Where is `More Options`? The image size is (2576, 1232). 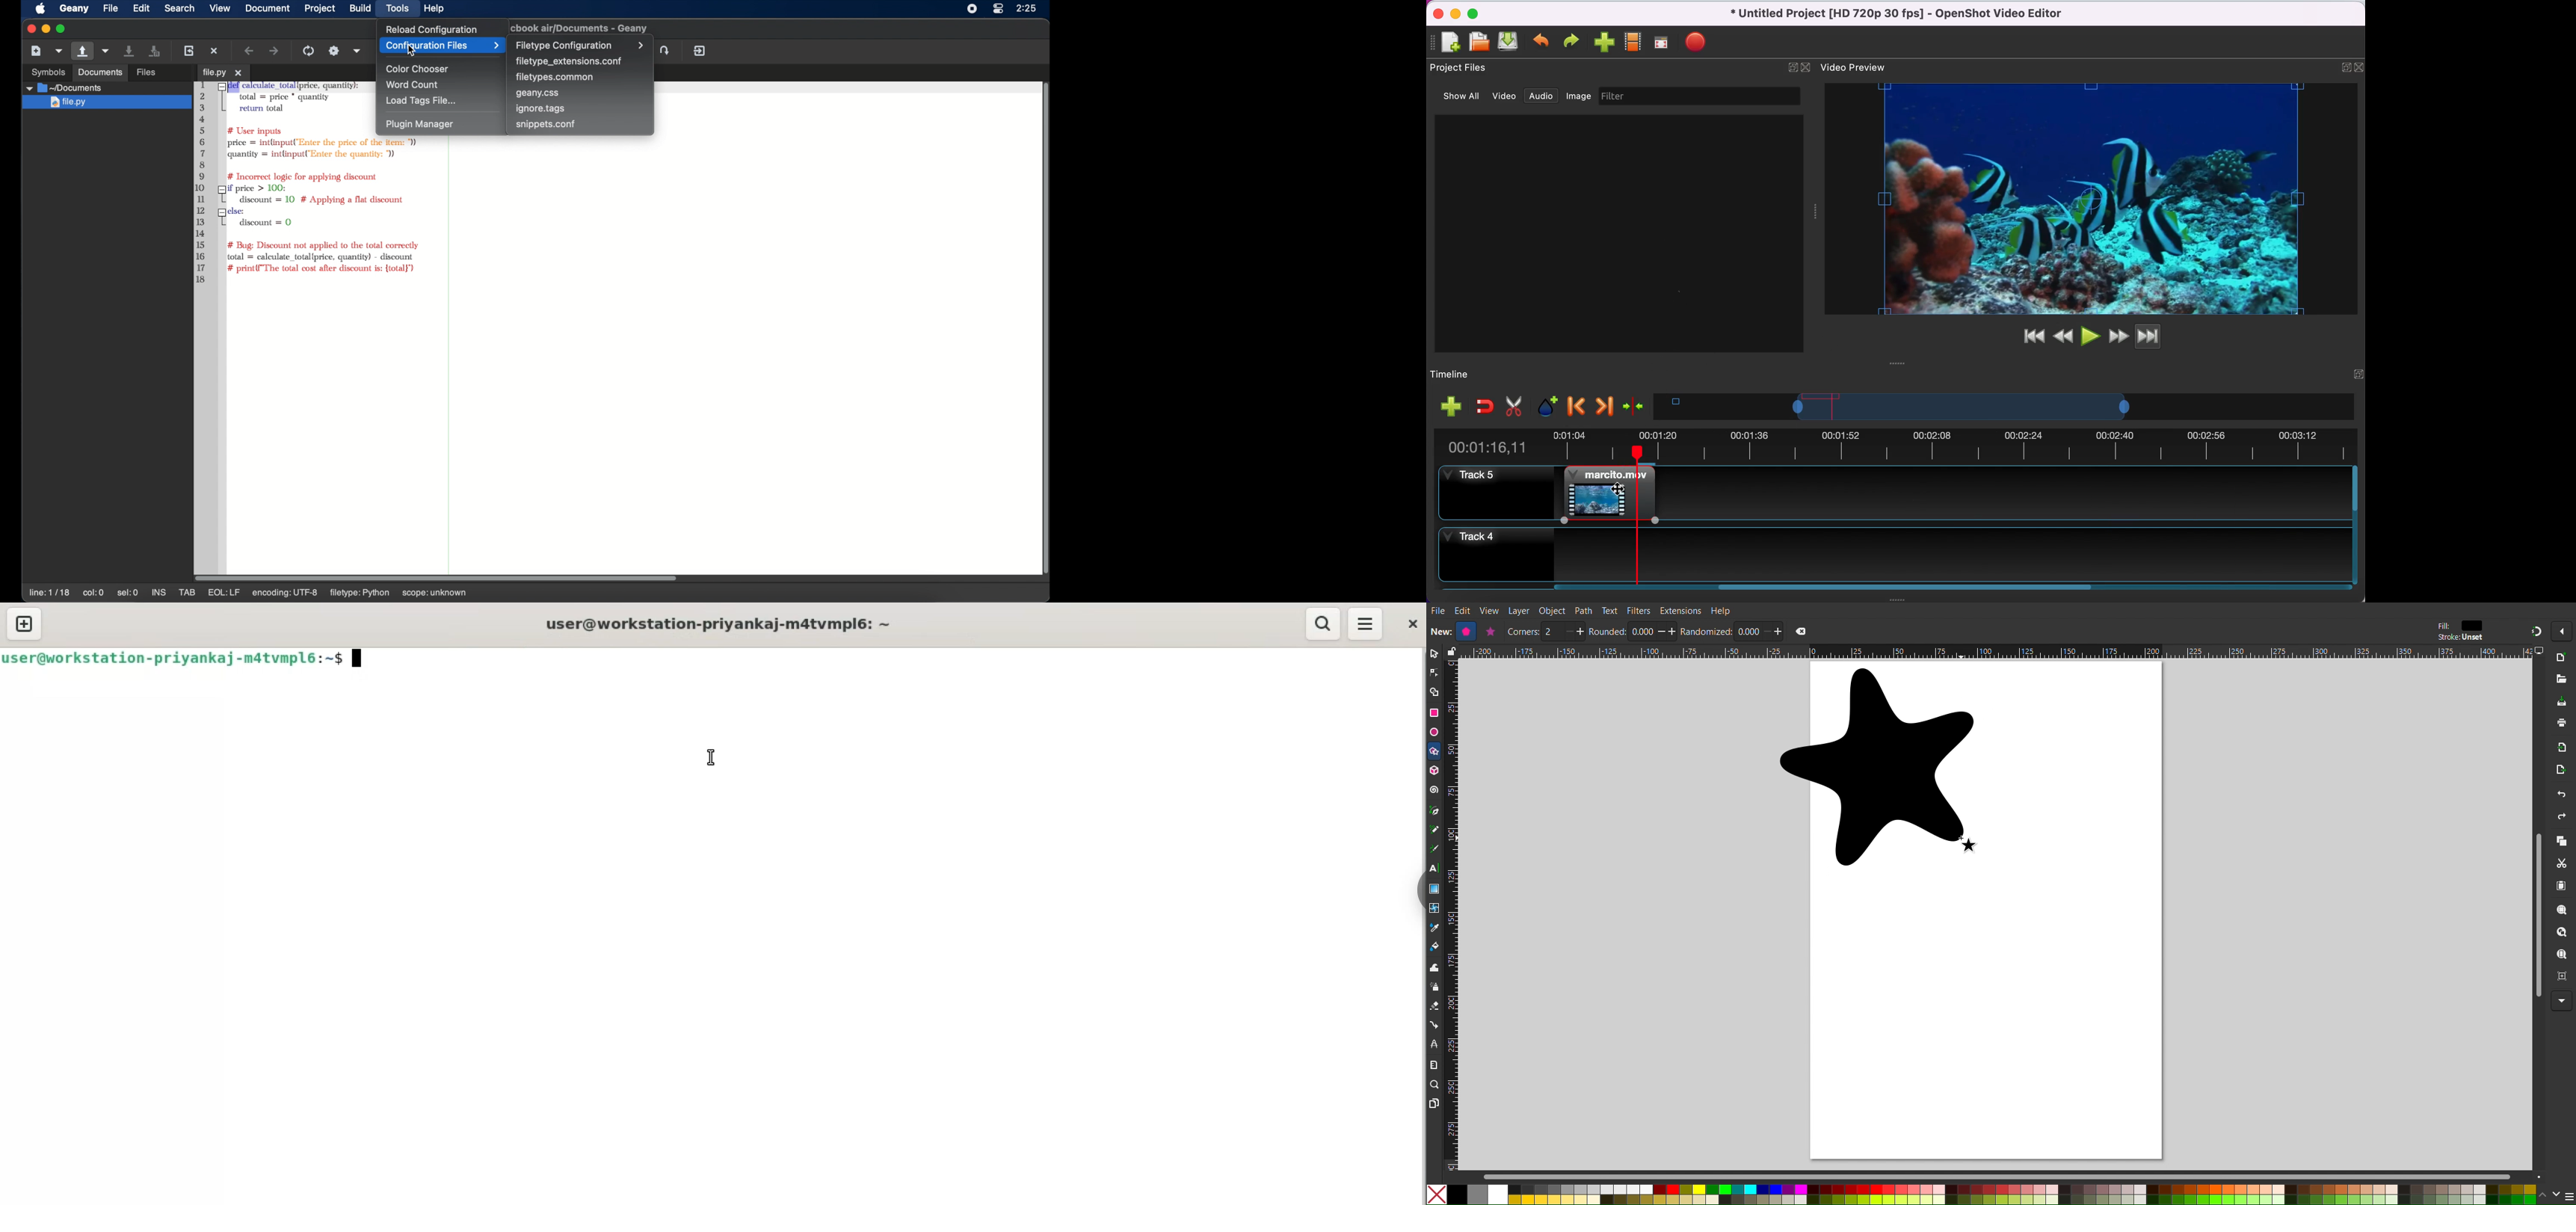
More Options is located at coordinates (2562, 1001).